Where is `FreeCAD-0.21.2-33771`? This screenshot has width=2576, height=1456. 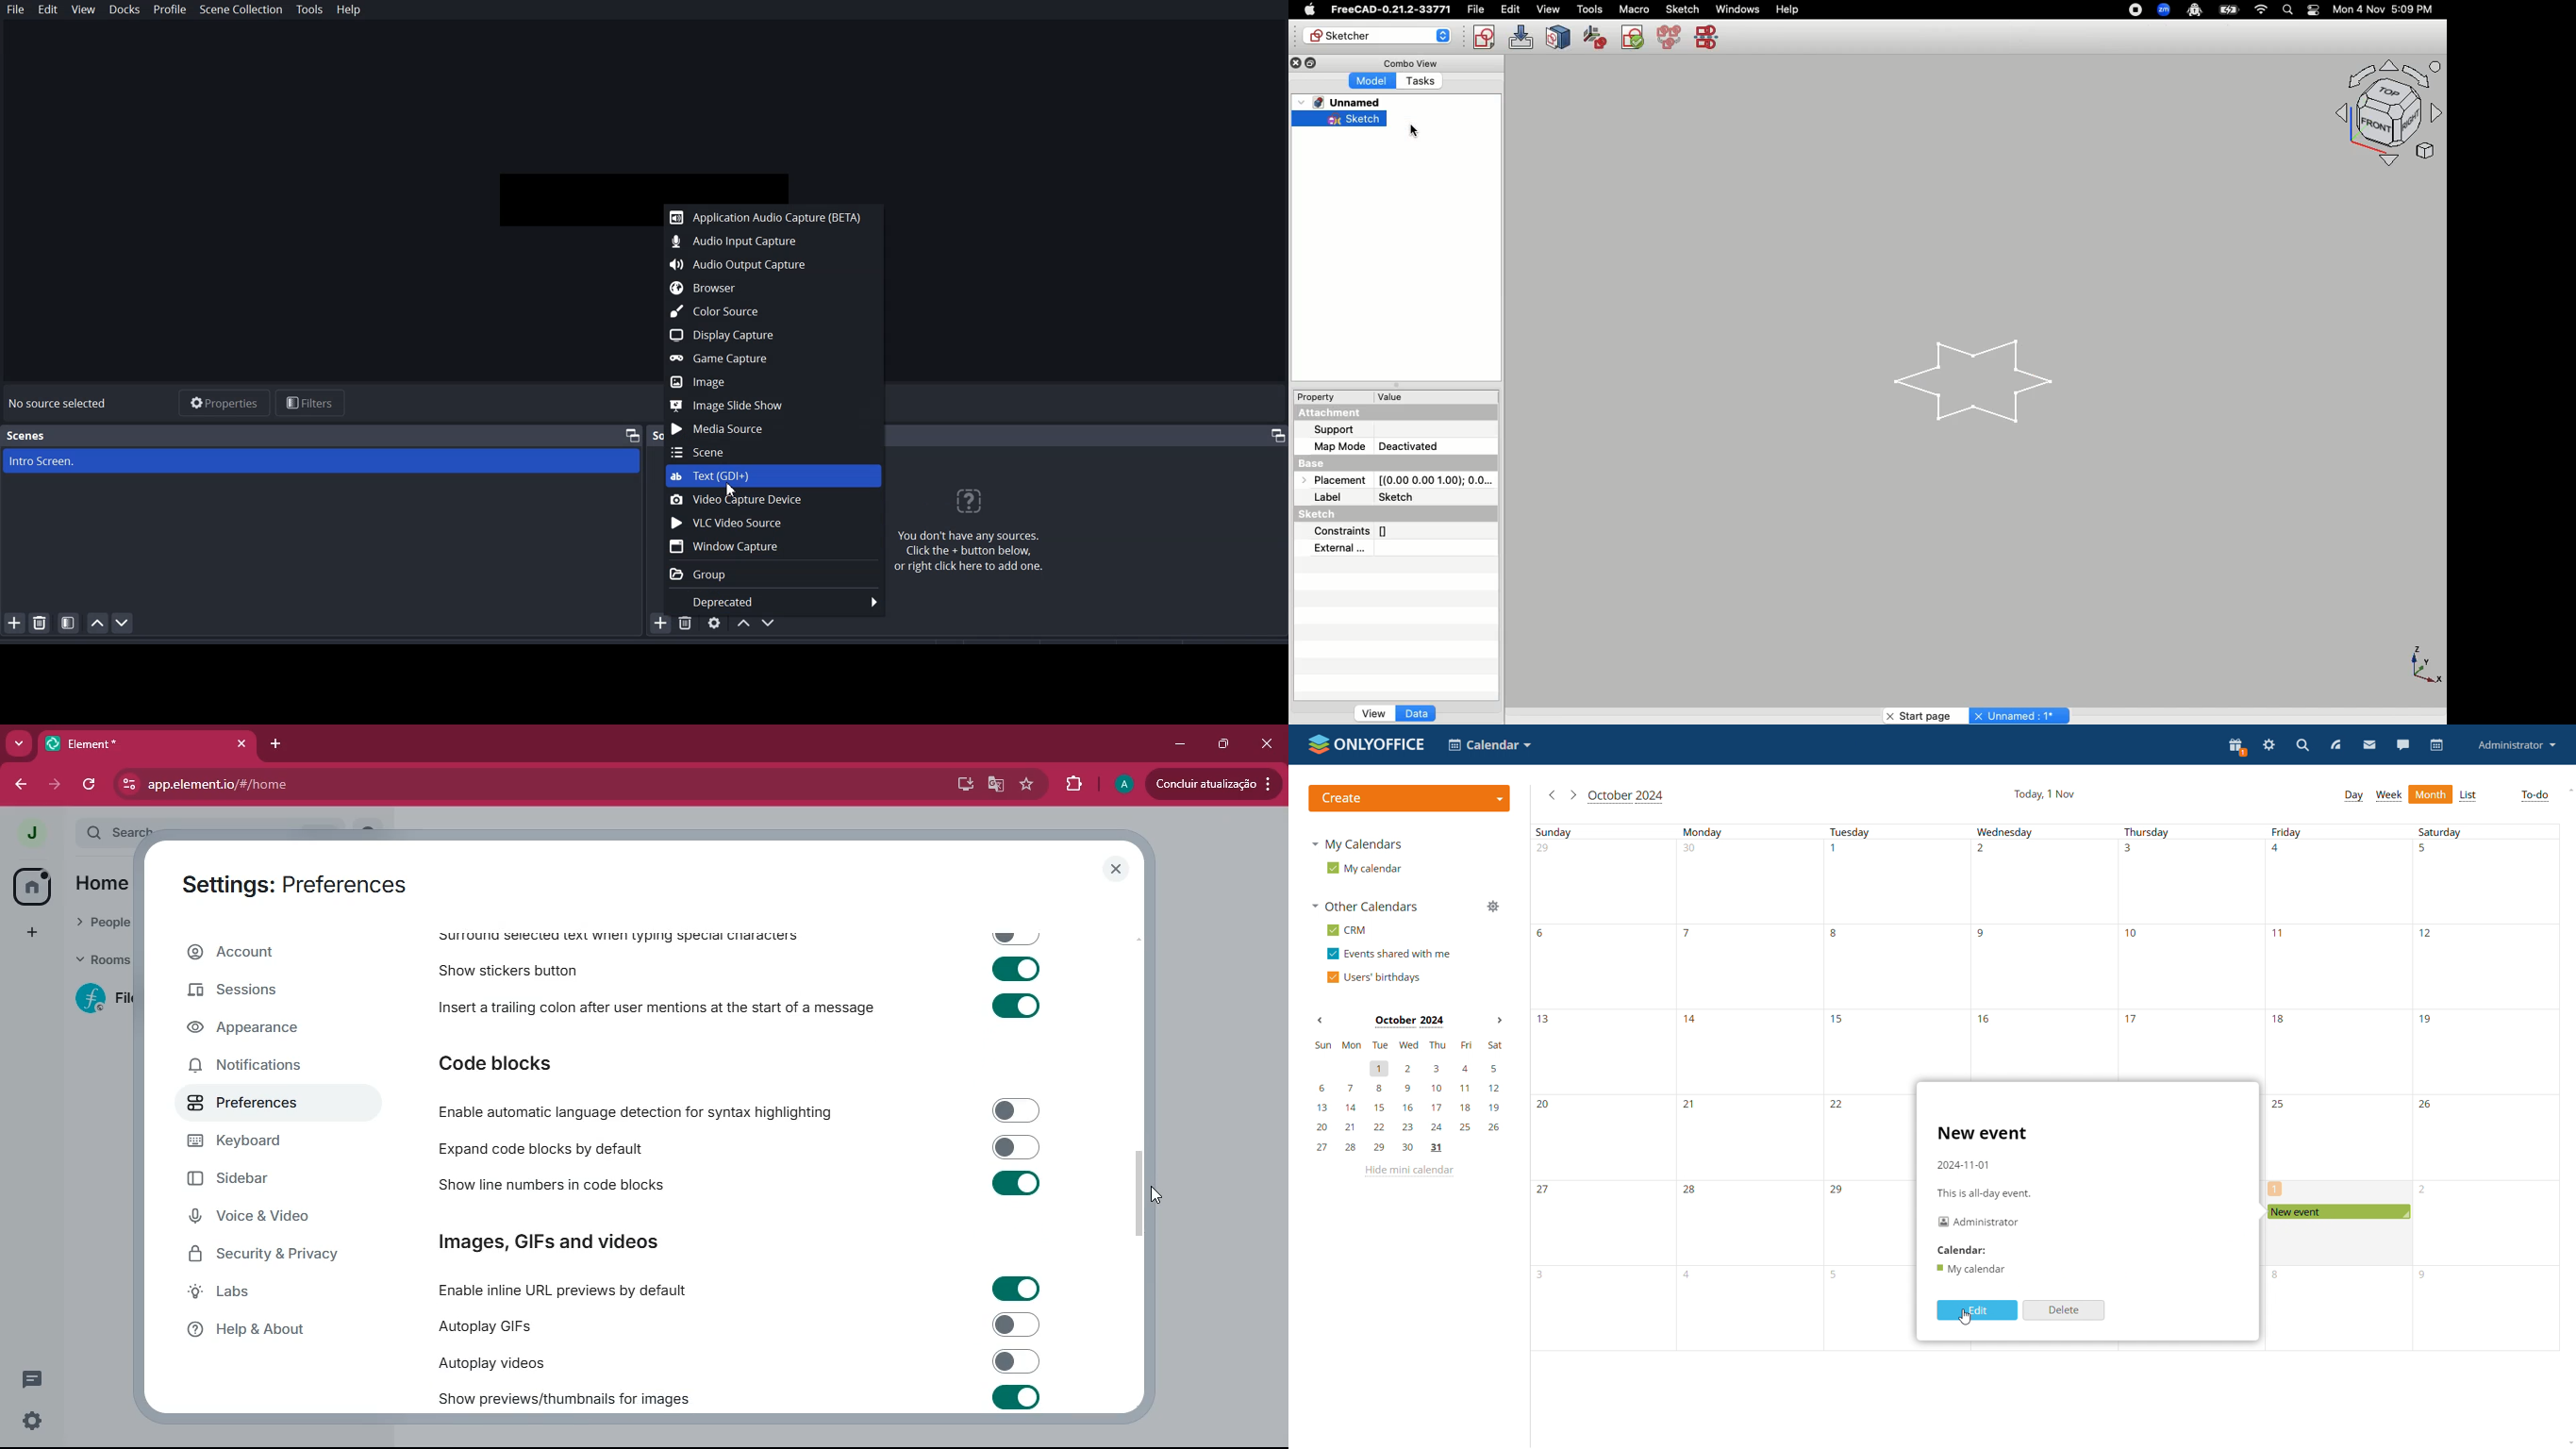
FreeCAD-0.21.2-33771 is located at coordinates (1391, 10).